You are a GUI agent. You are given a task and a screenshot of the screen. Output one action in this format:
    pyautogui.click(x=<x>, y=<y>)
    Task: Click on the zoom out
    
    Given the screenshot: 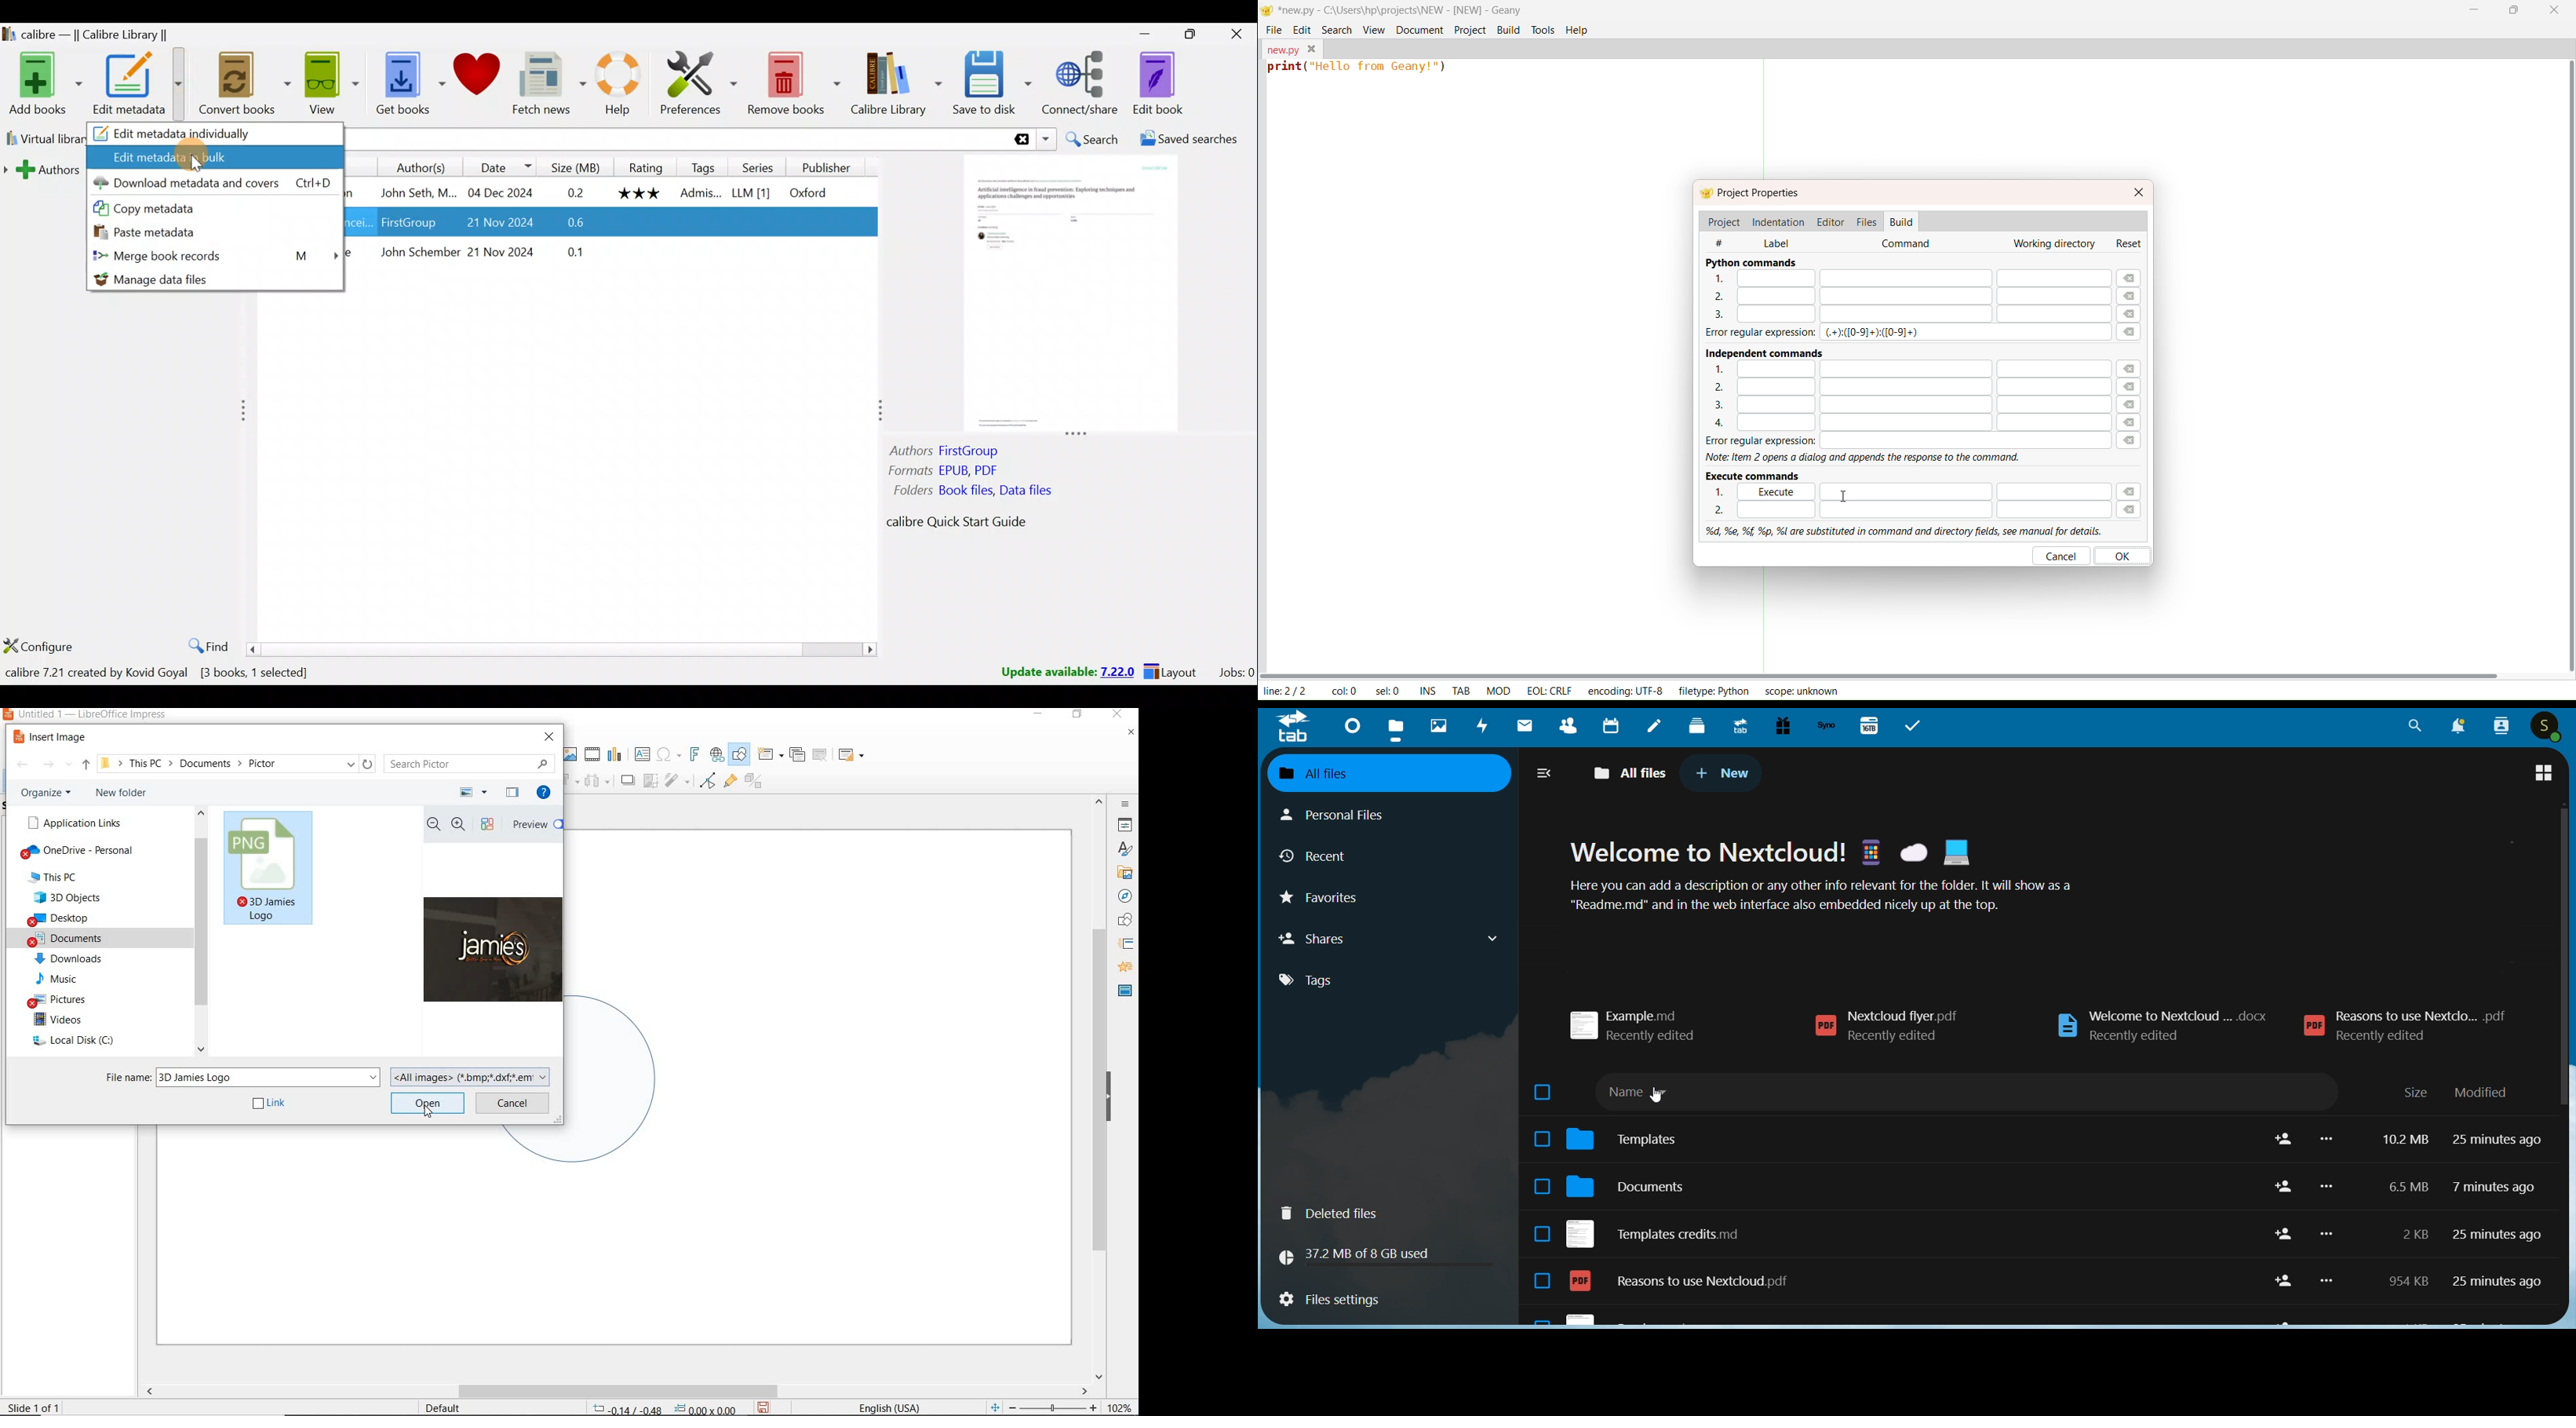 What is the action you would take?
    pyautogui.click(x=434, y=825)
    